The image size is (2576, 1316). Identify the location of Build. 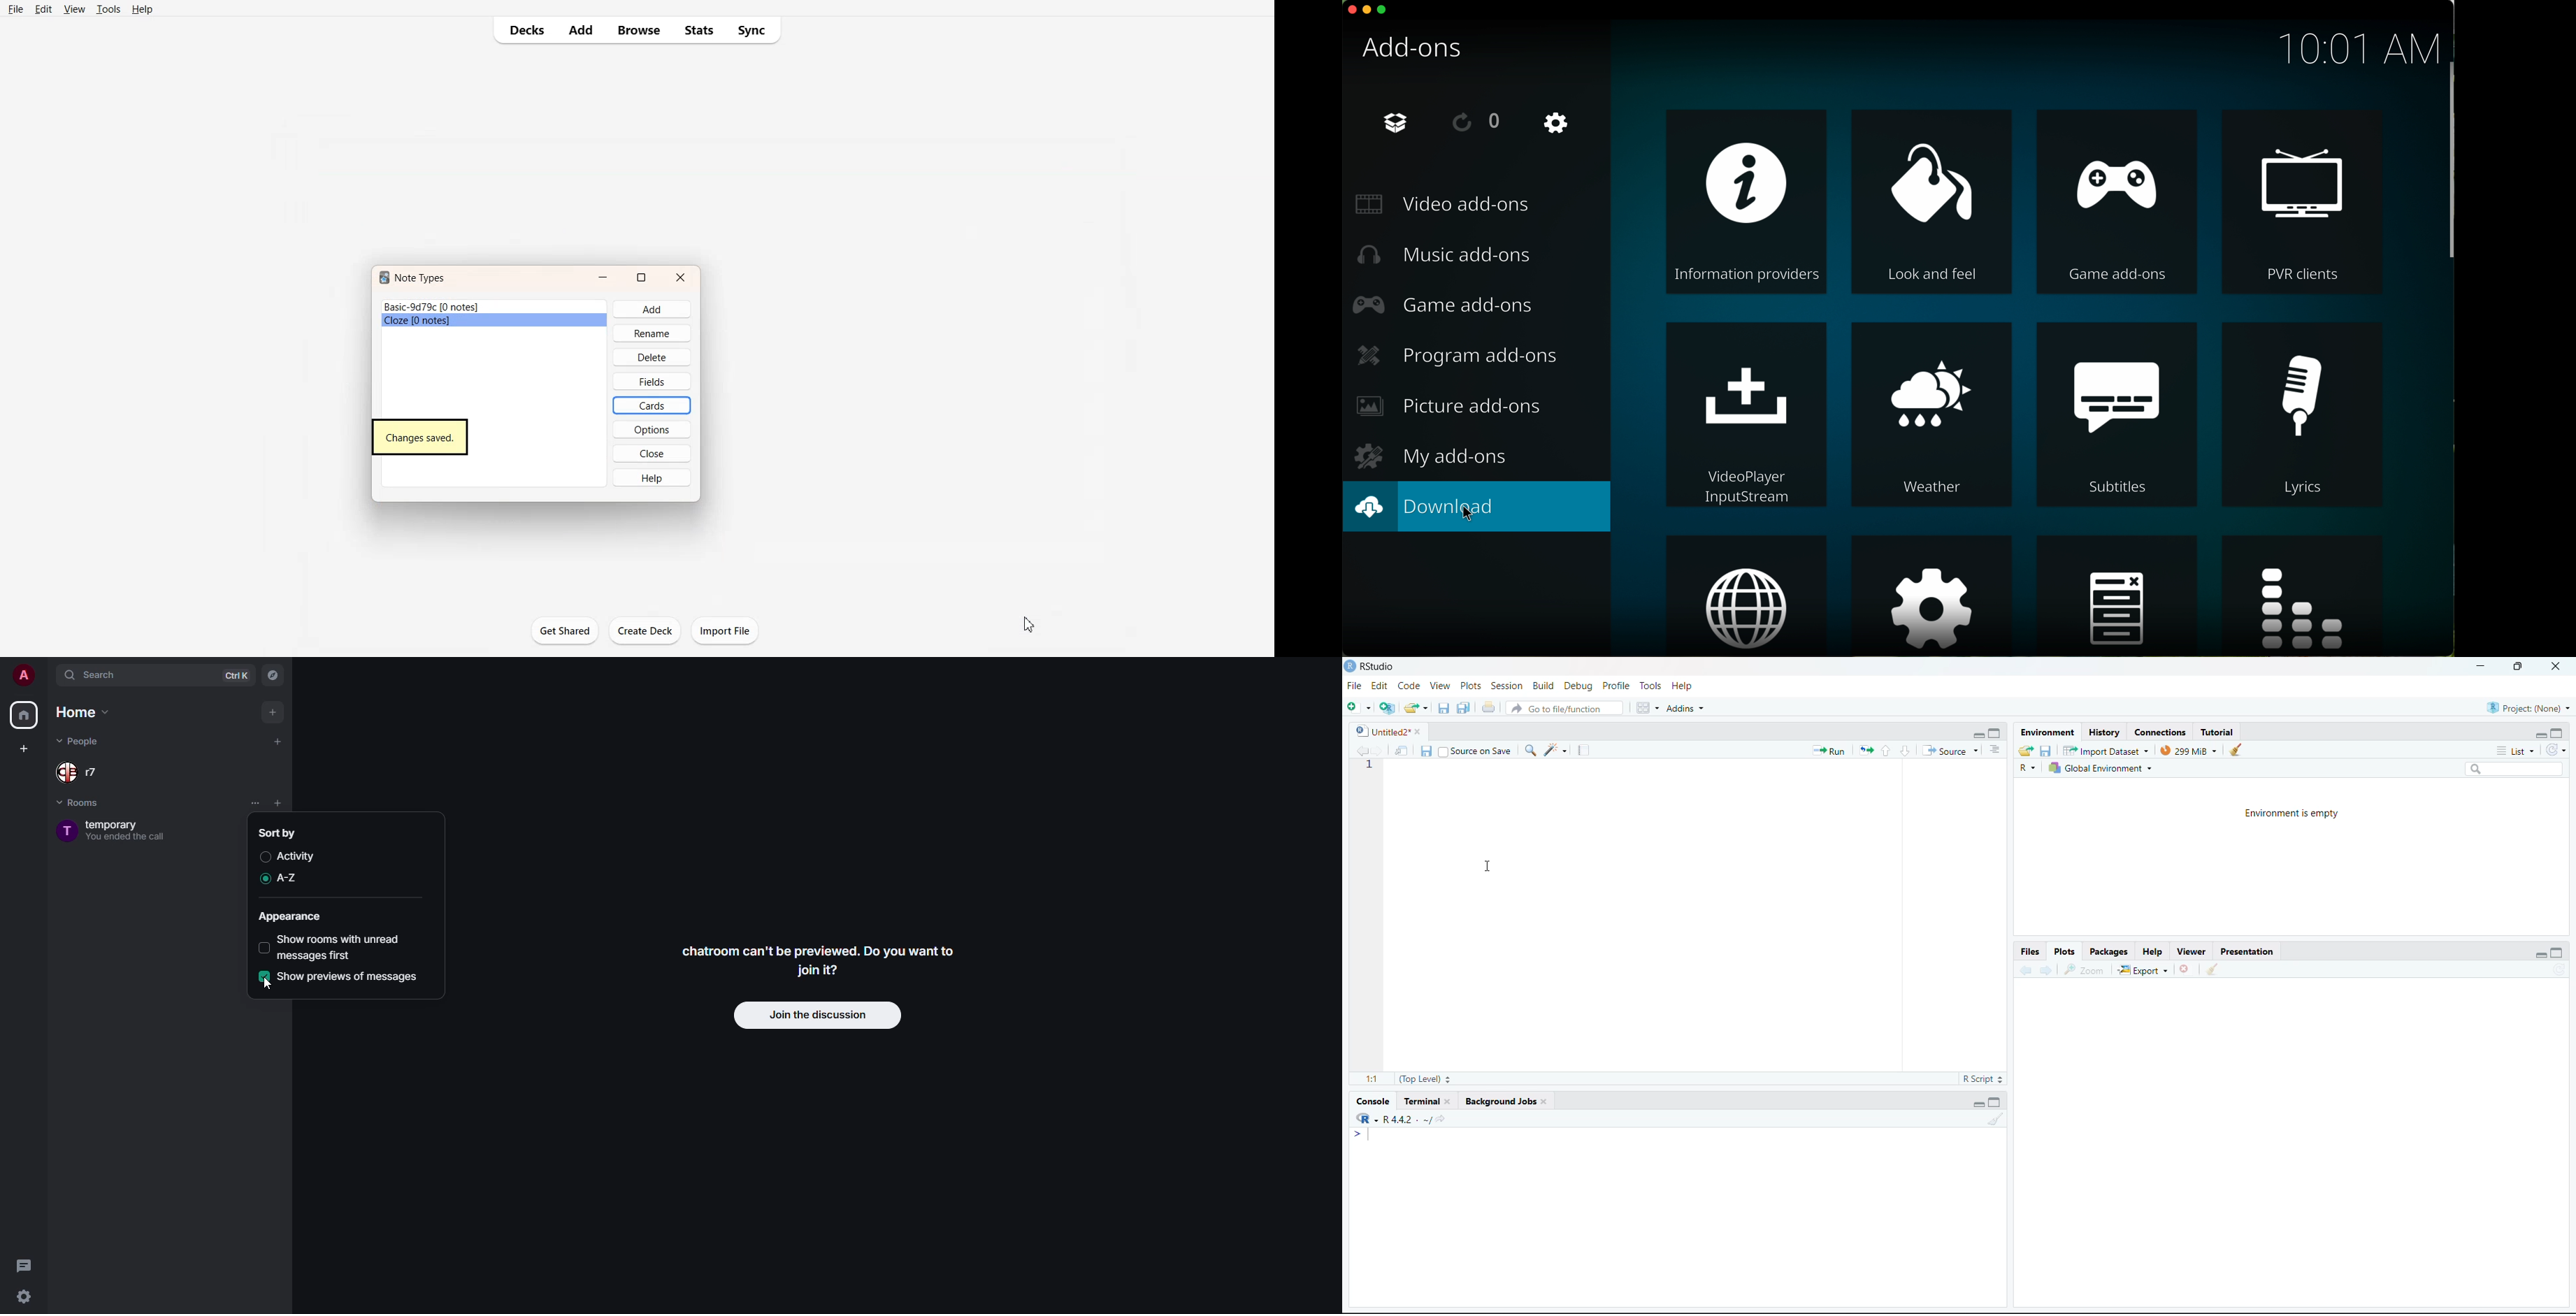
(1543, 686).